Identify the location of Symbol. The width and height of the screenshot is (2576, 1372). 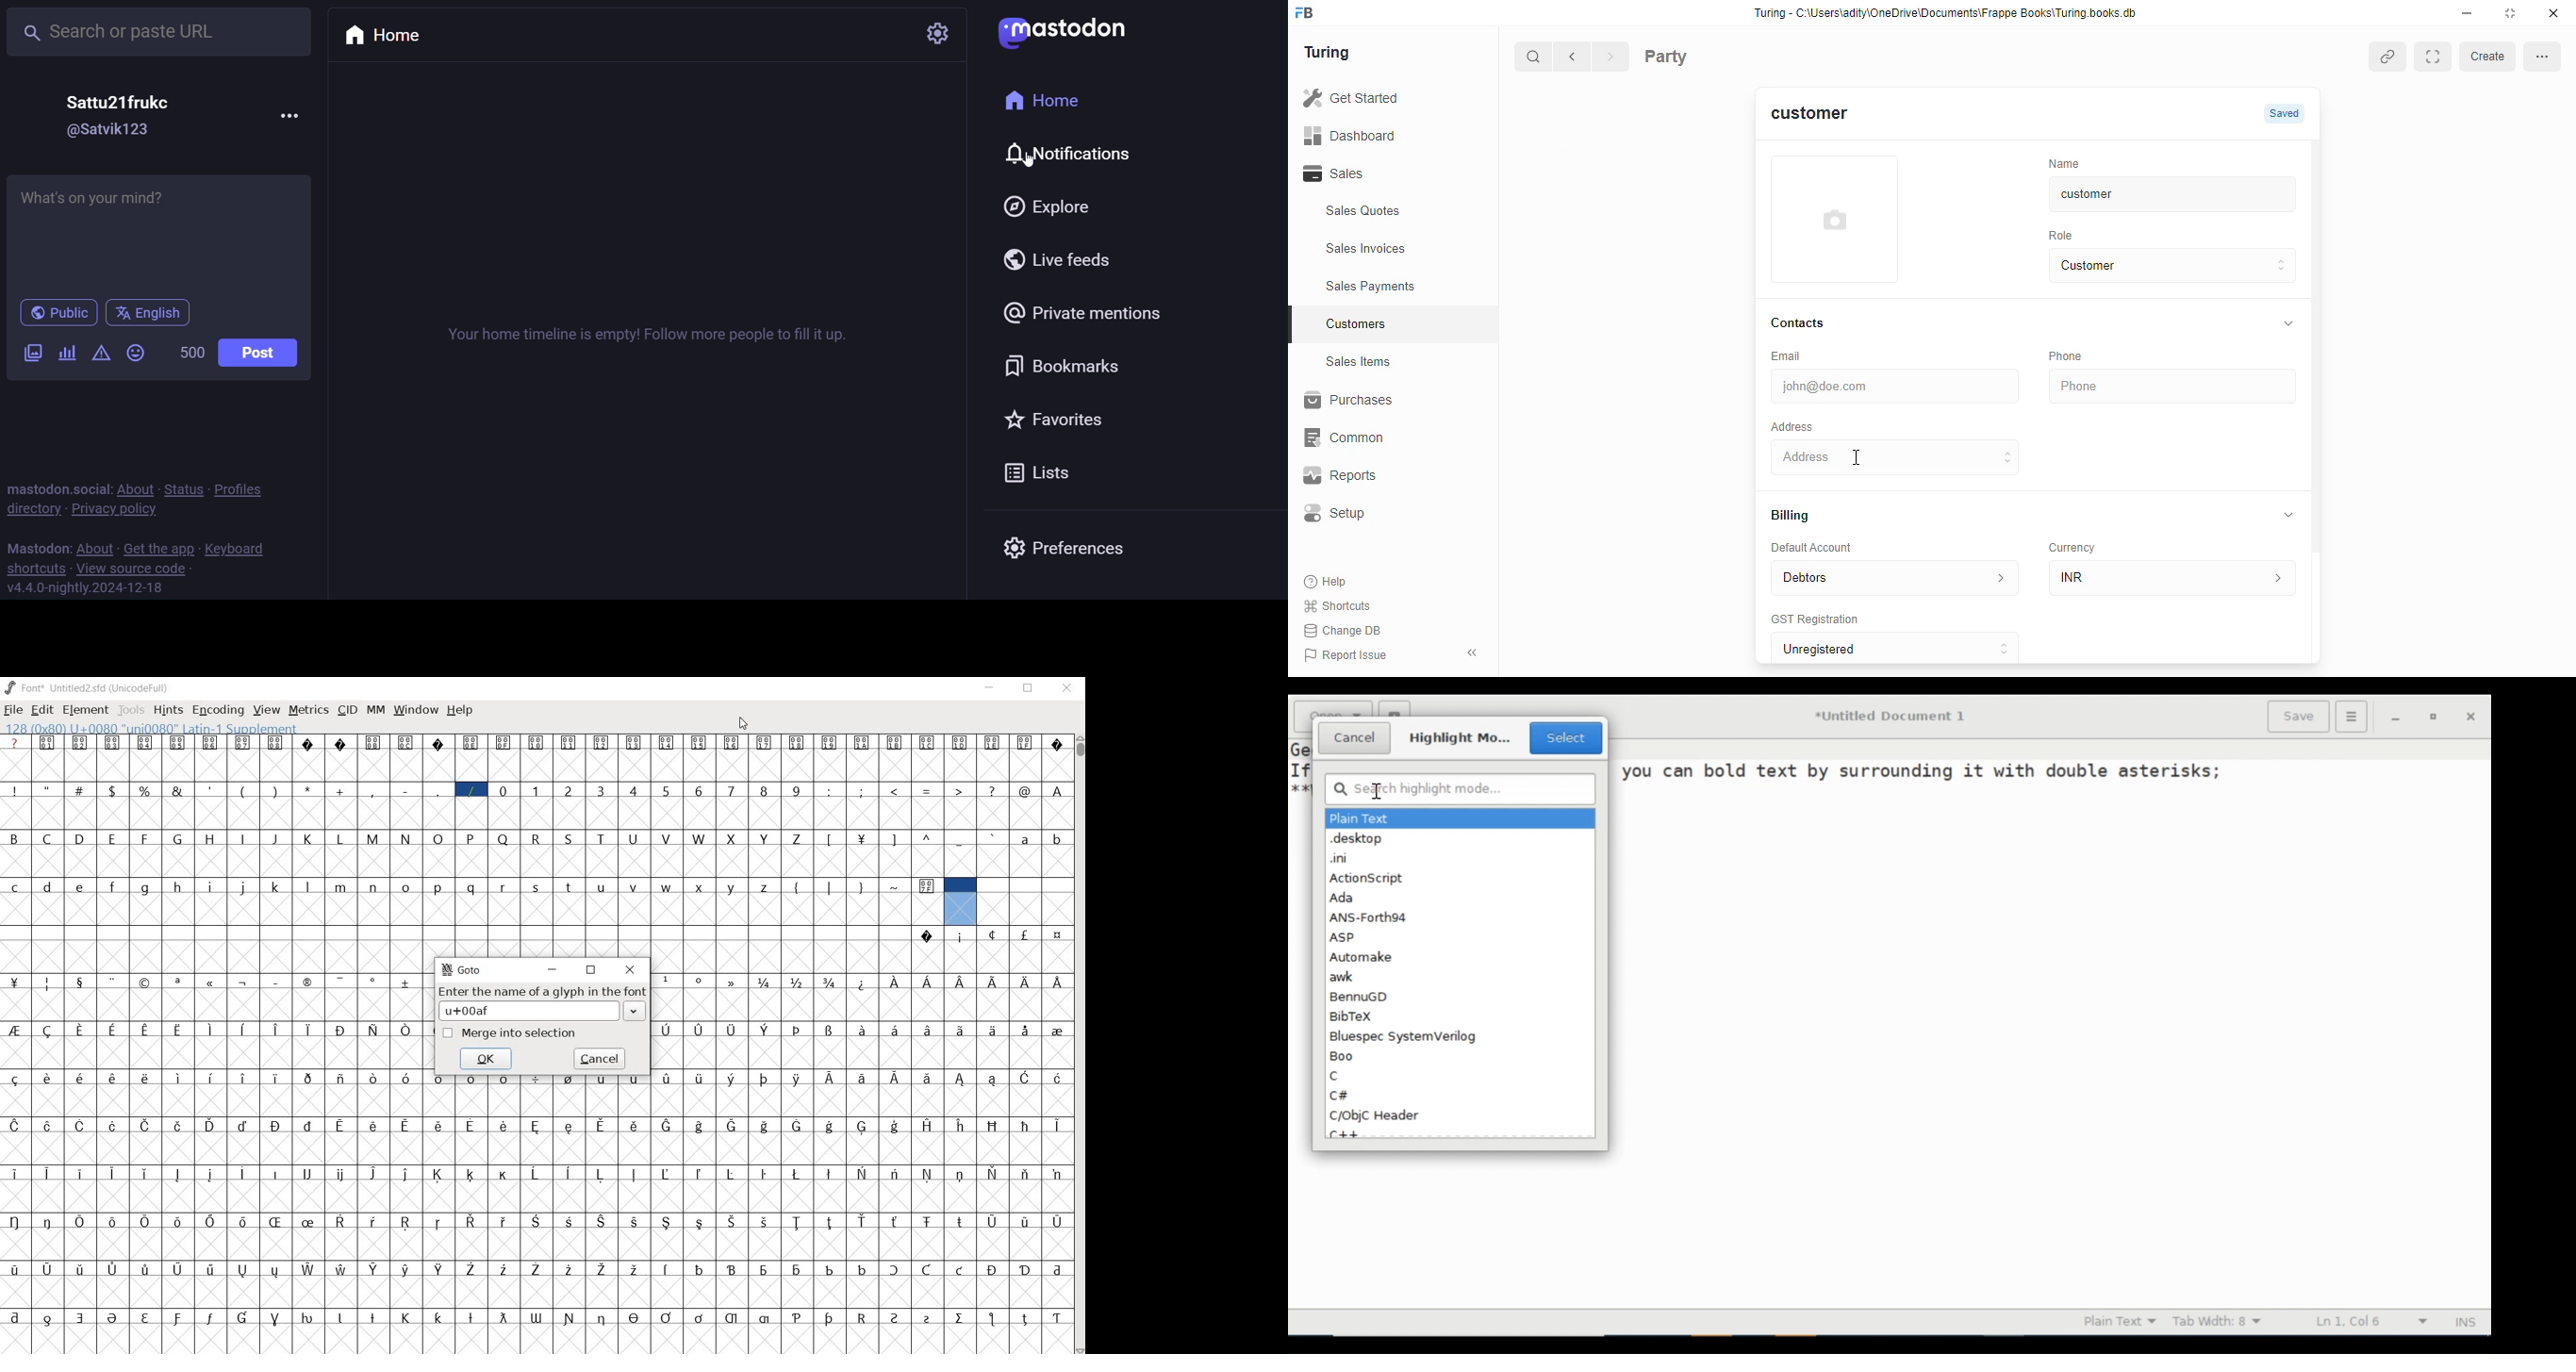
(309, 1125).